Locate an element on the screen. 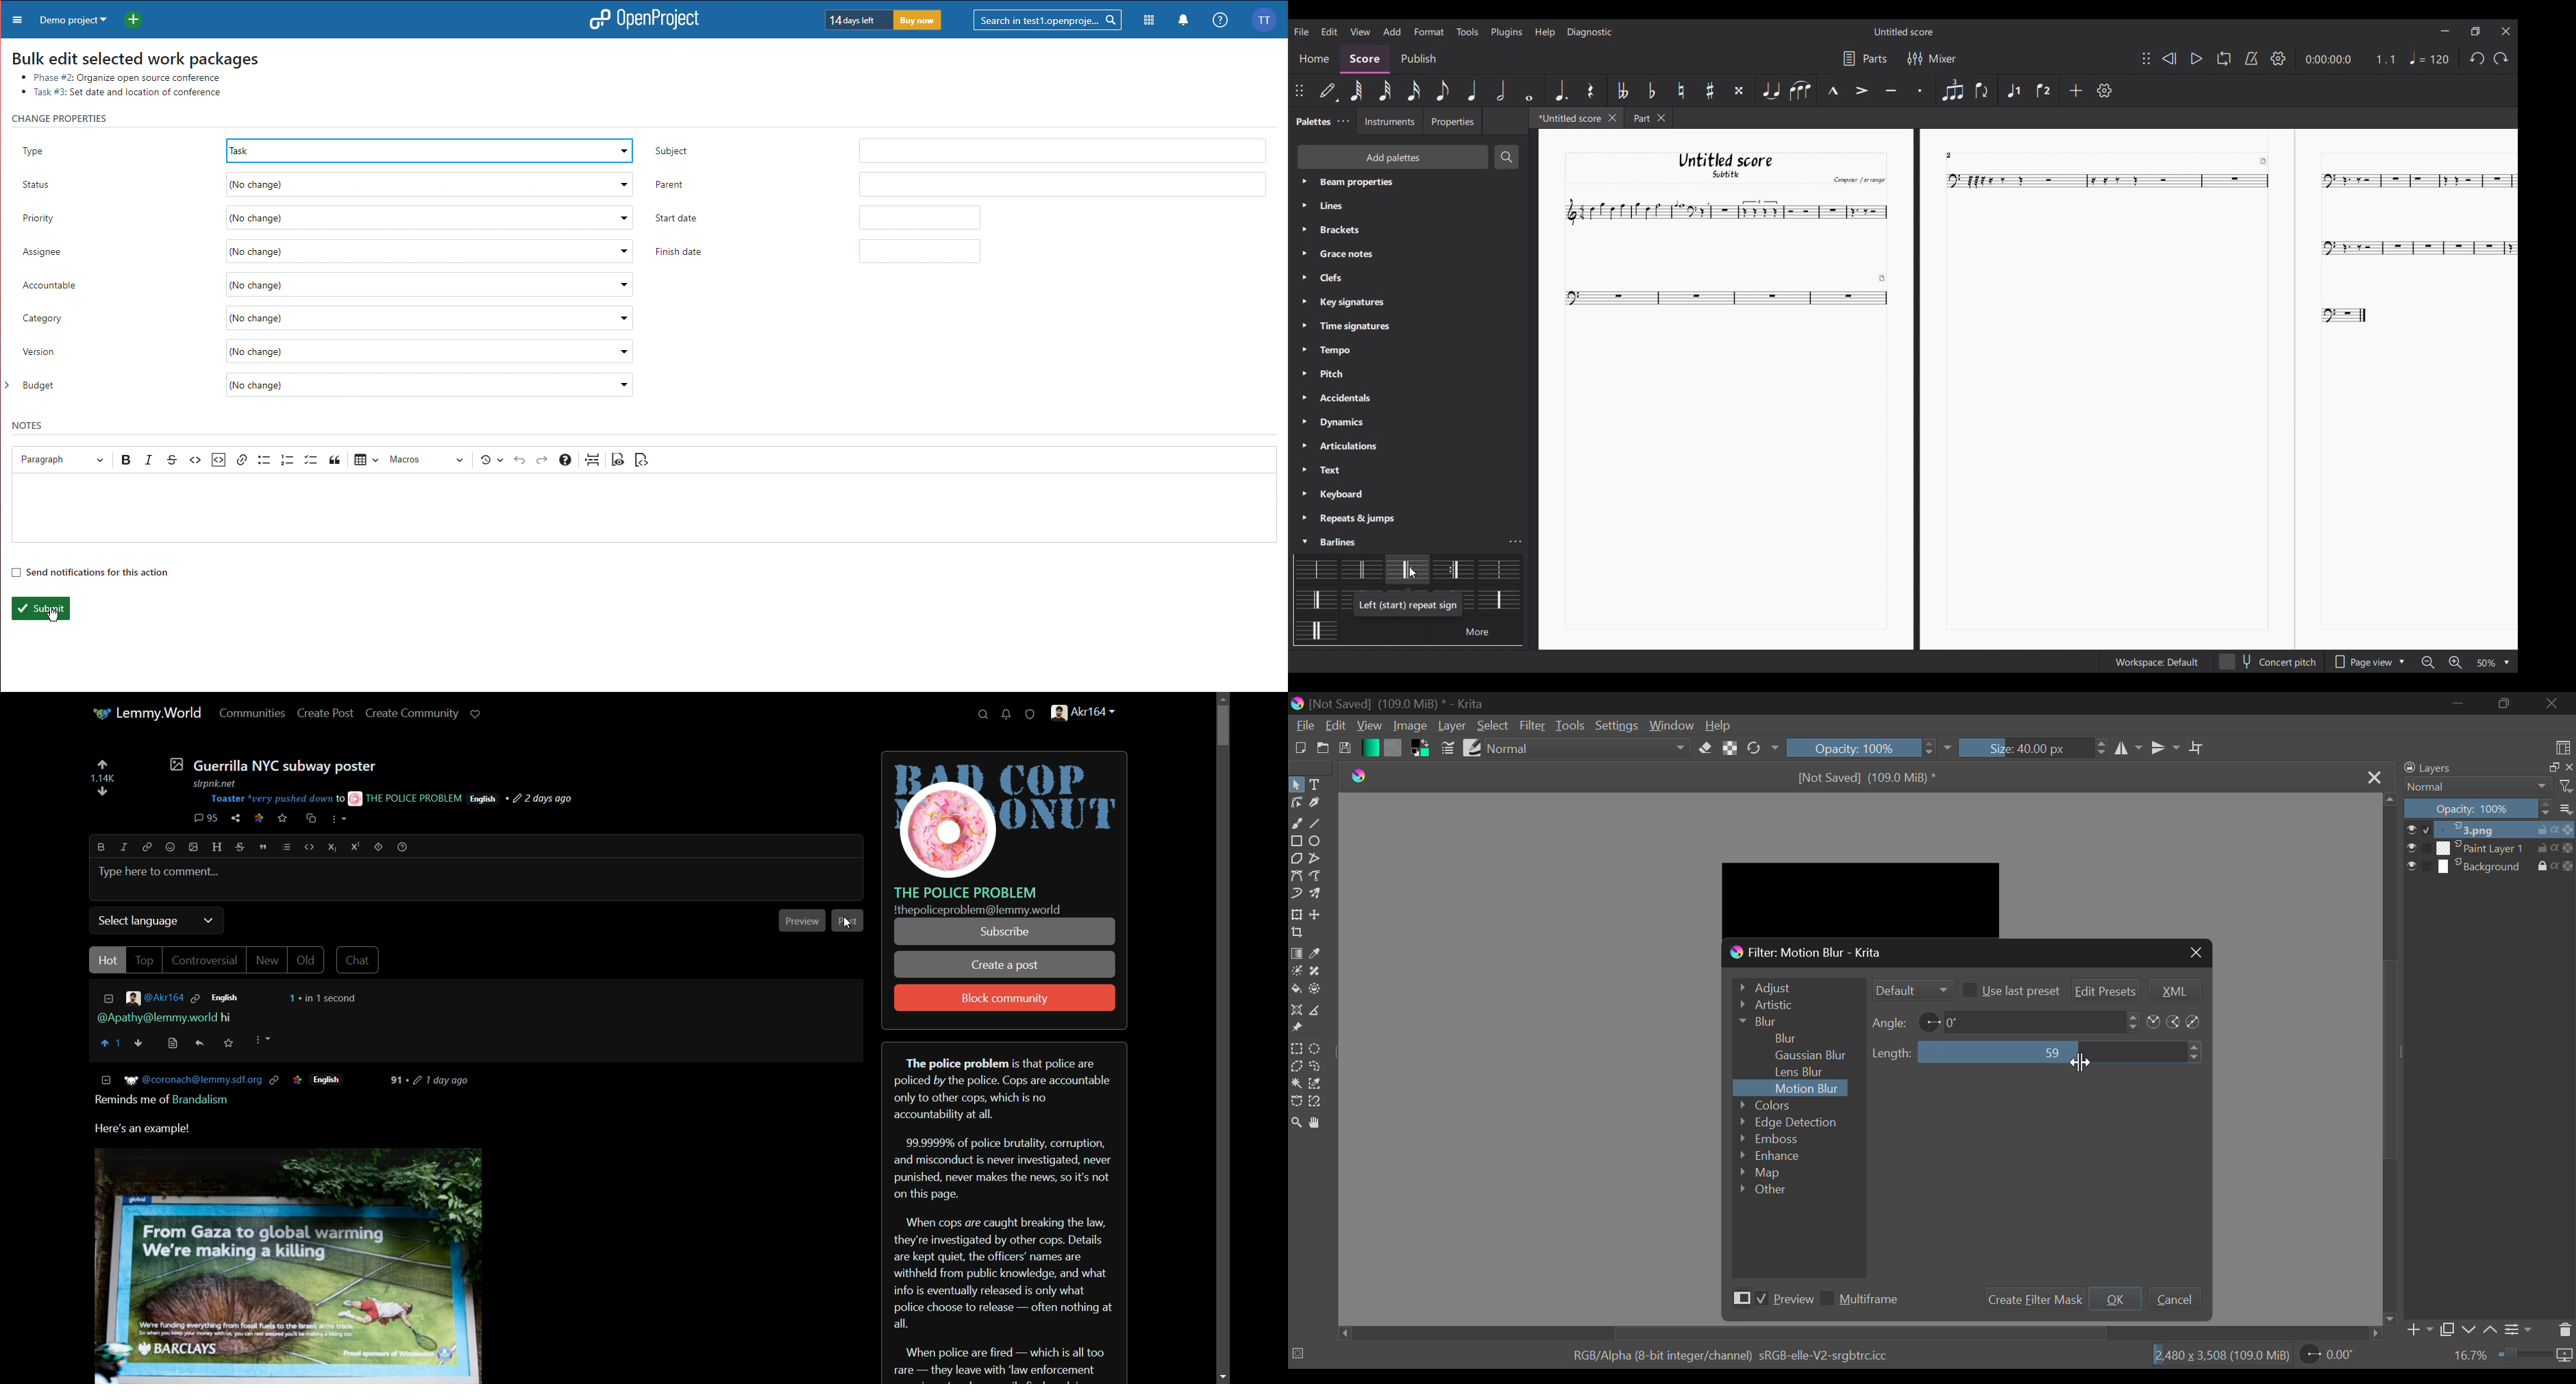 This screenshot has height=1400, width=2576. Enclose and Fill is located at coordinates (1316, 991).